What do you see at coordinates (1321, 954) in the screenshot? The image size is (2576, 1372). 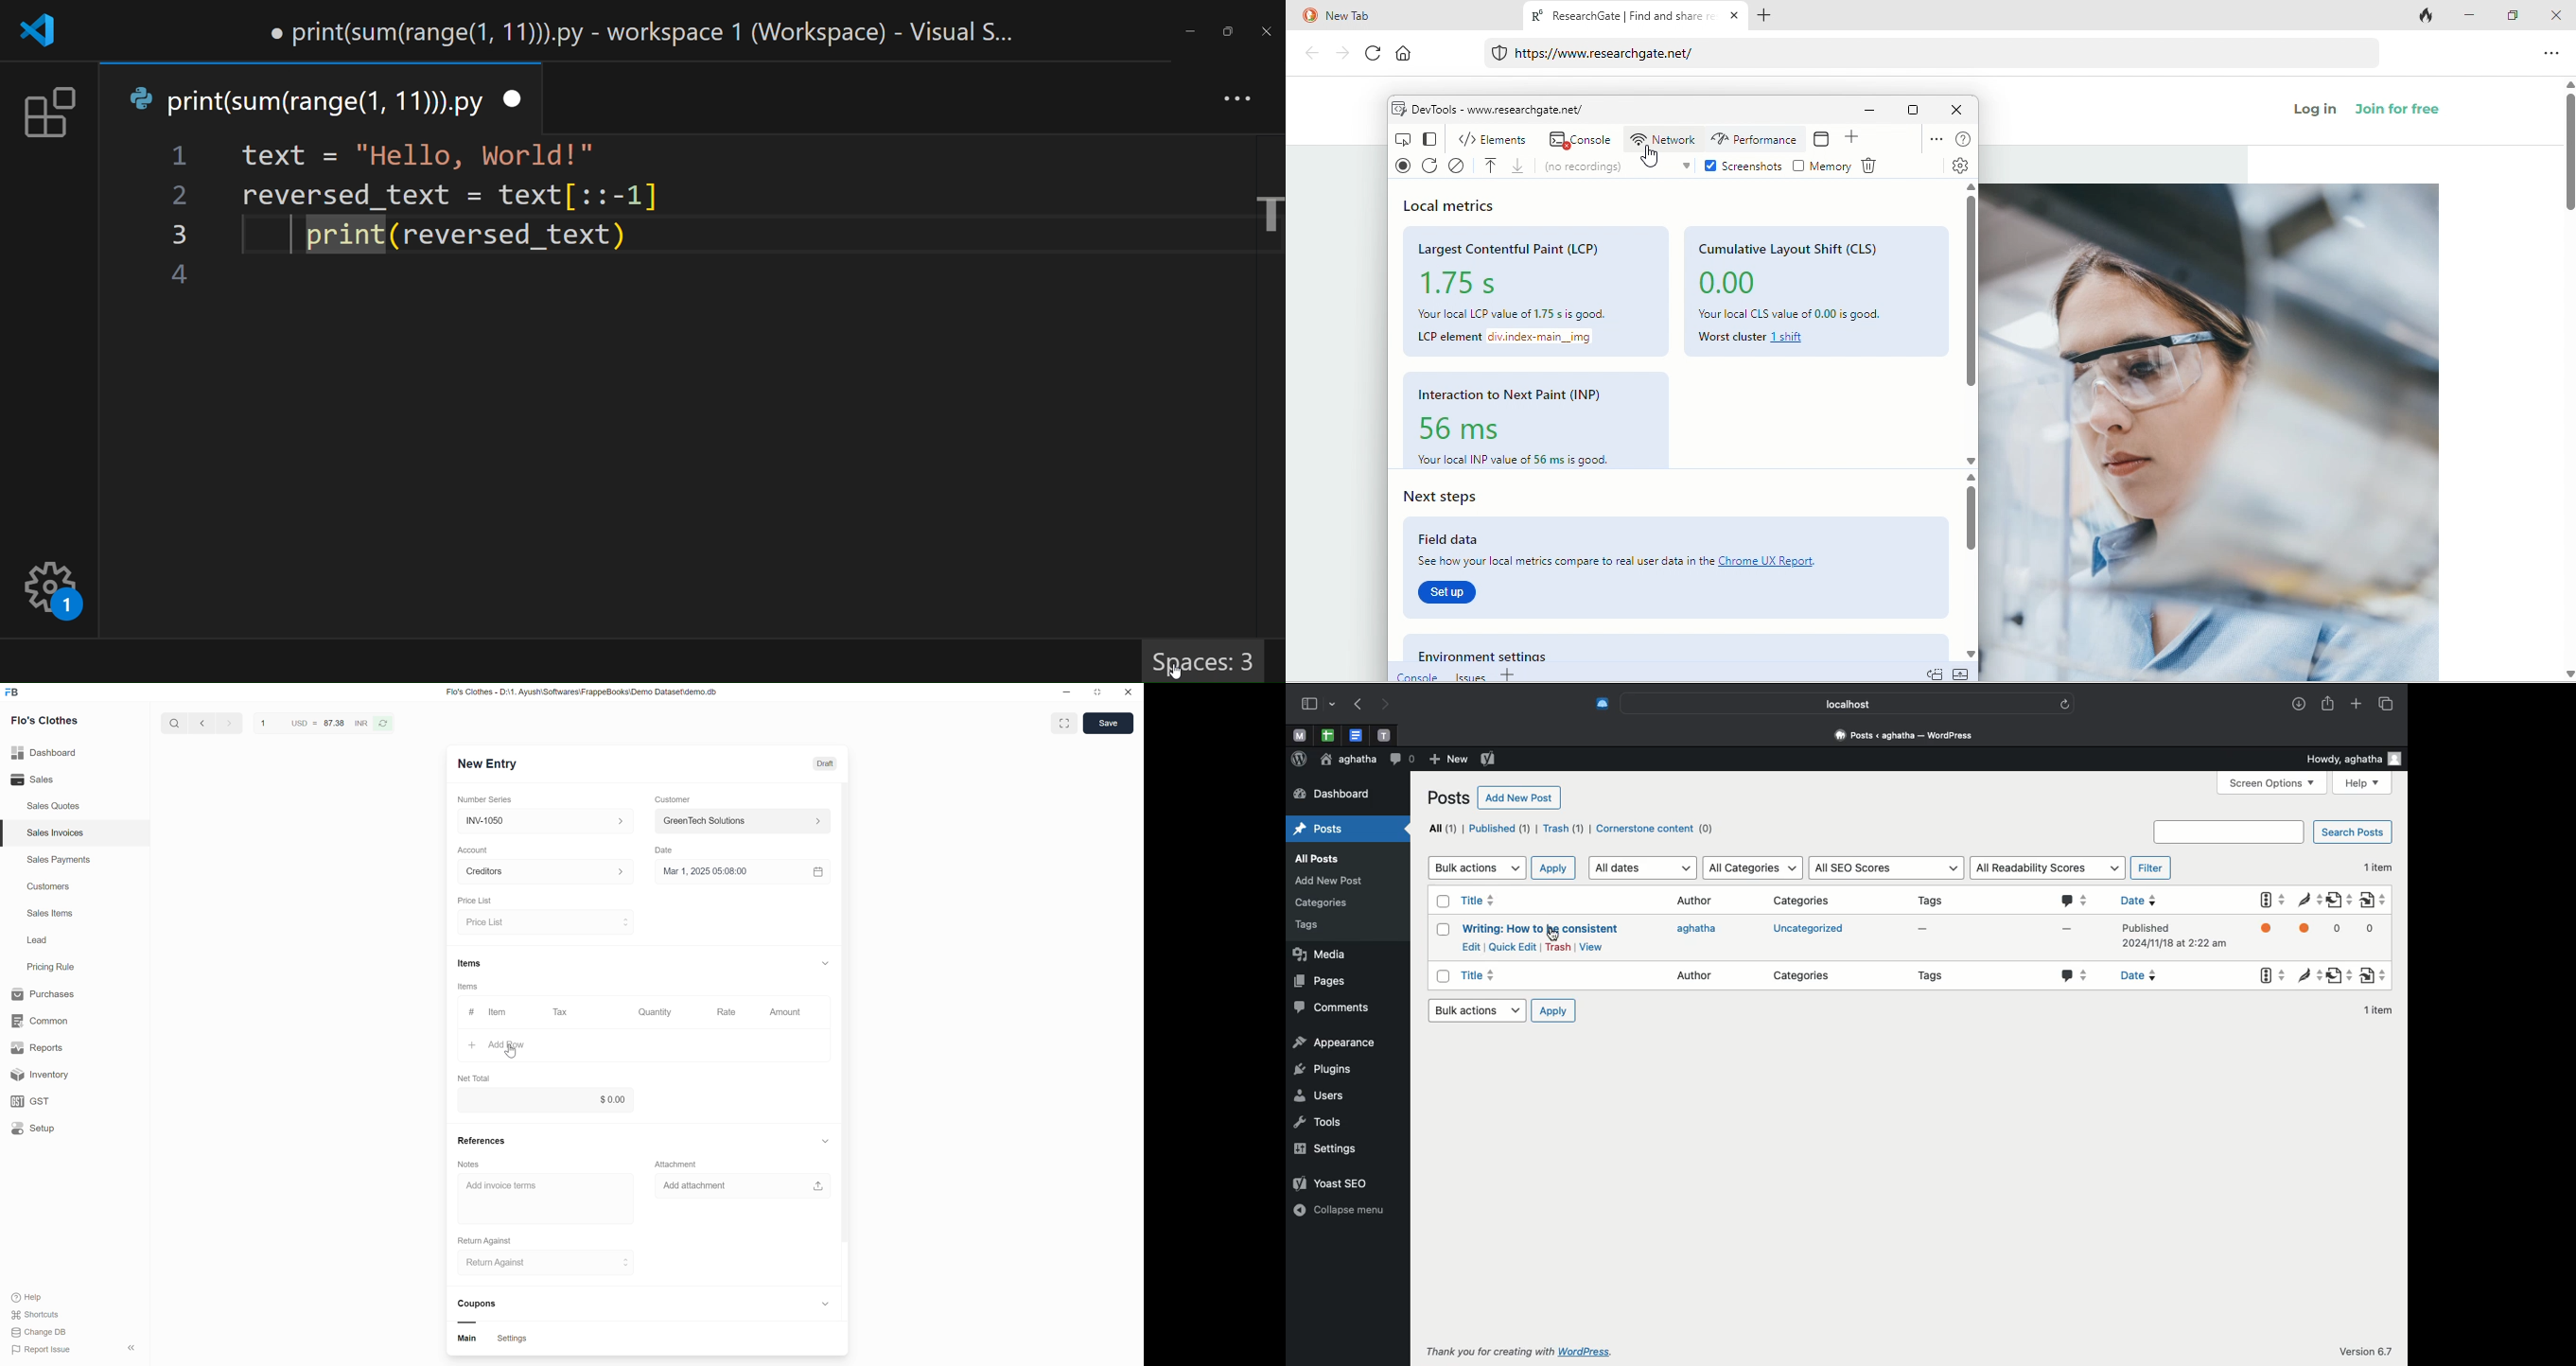 I see `media` at bounding box center [1321, 954].